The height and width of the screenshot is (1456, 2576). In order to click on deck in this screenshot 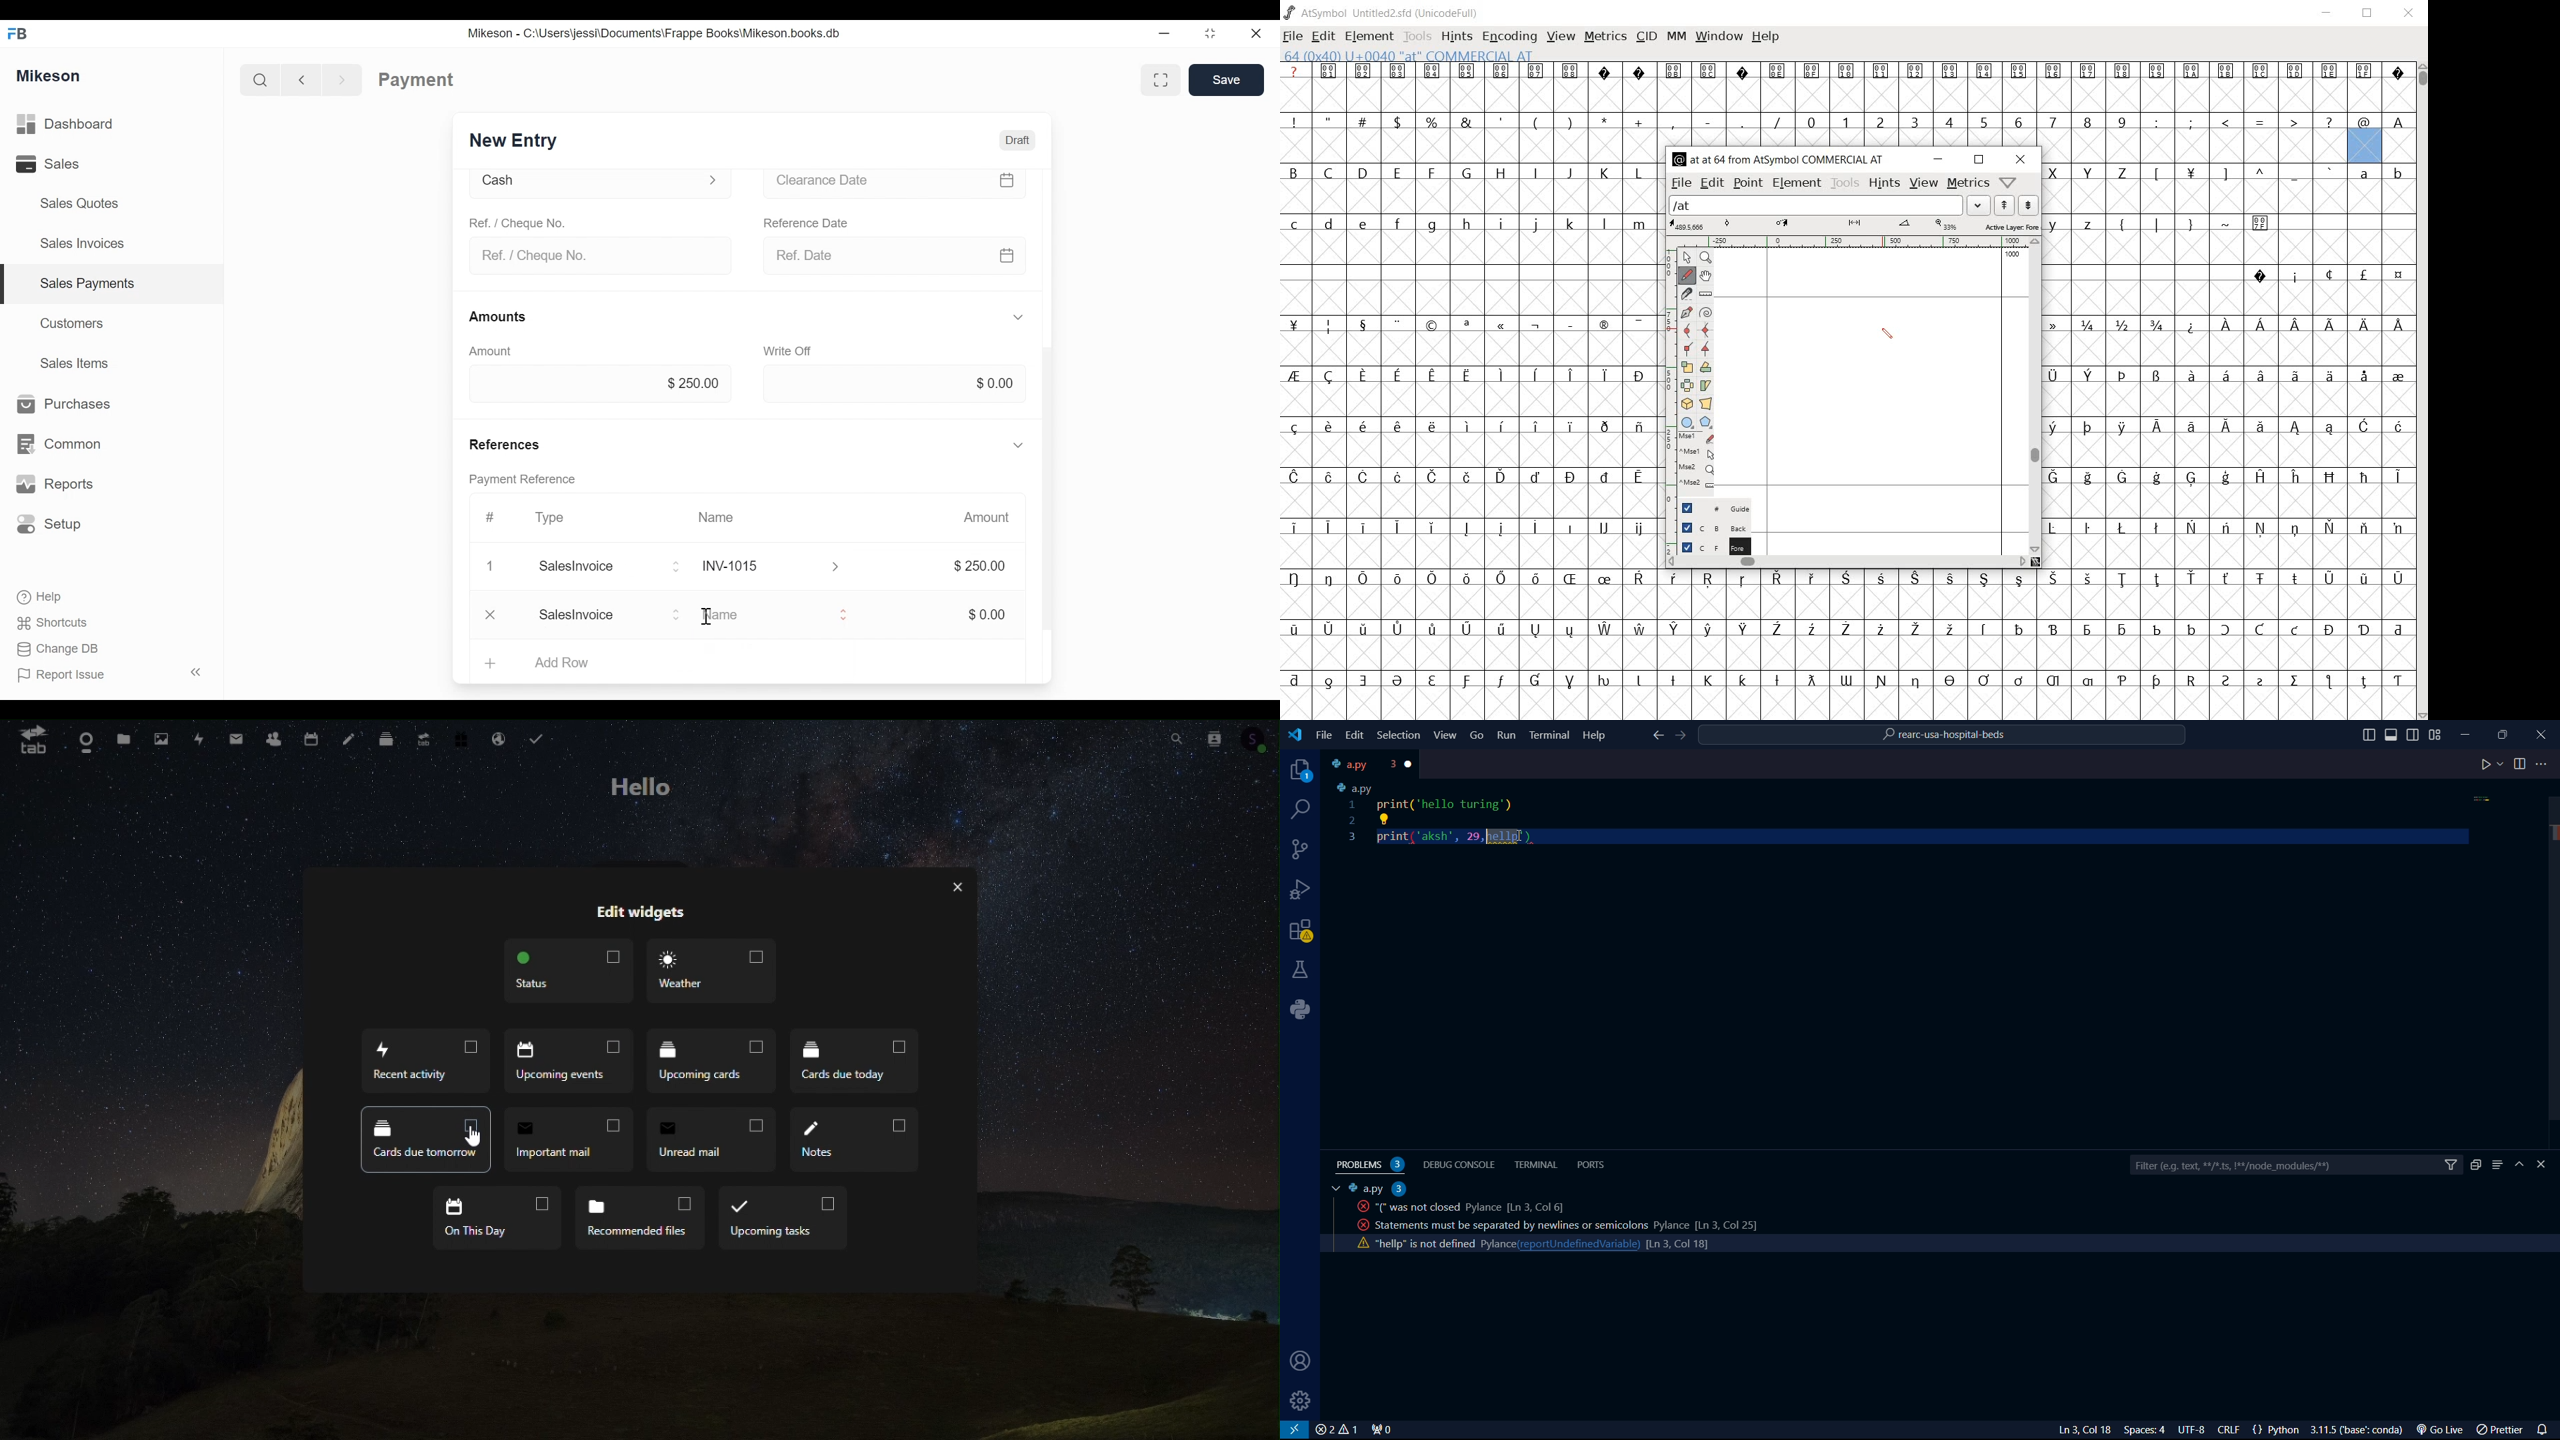, I will do `click(383, 737)`.